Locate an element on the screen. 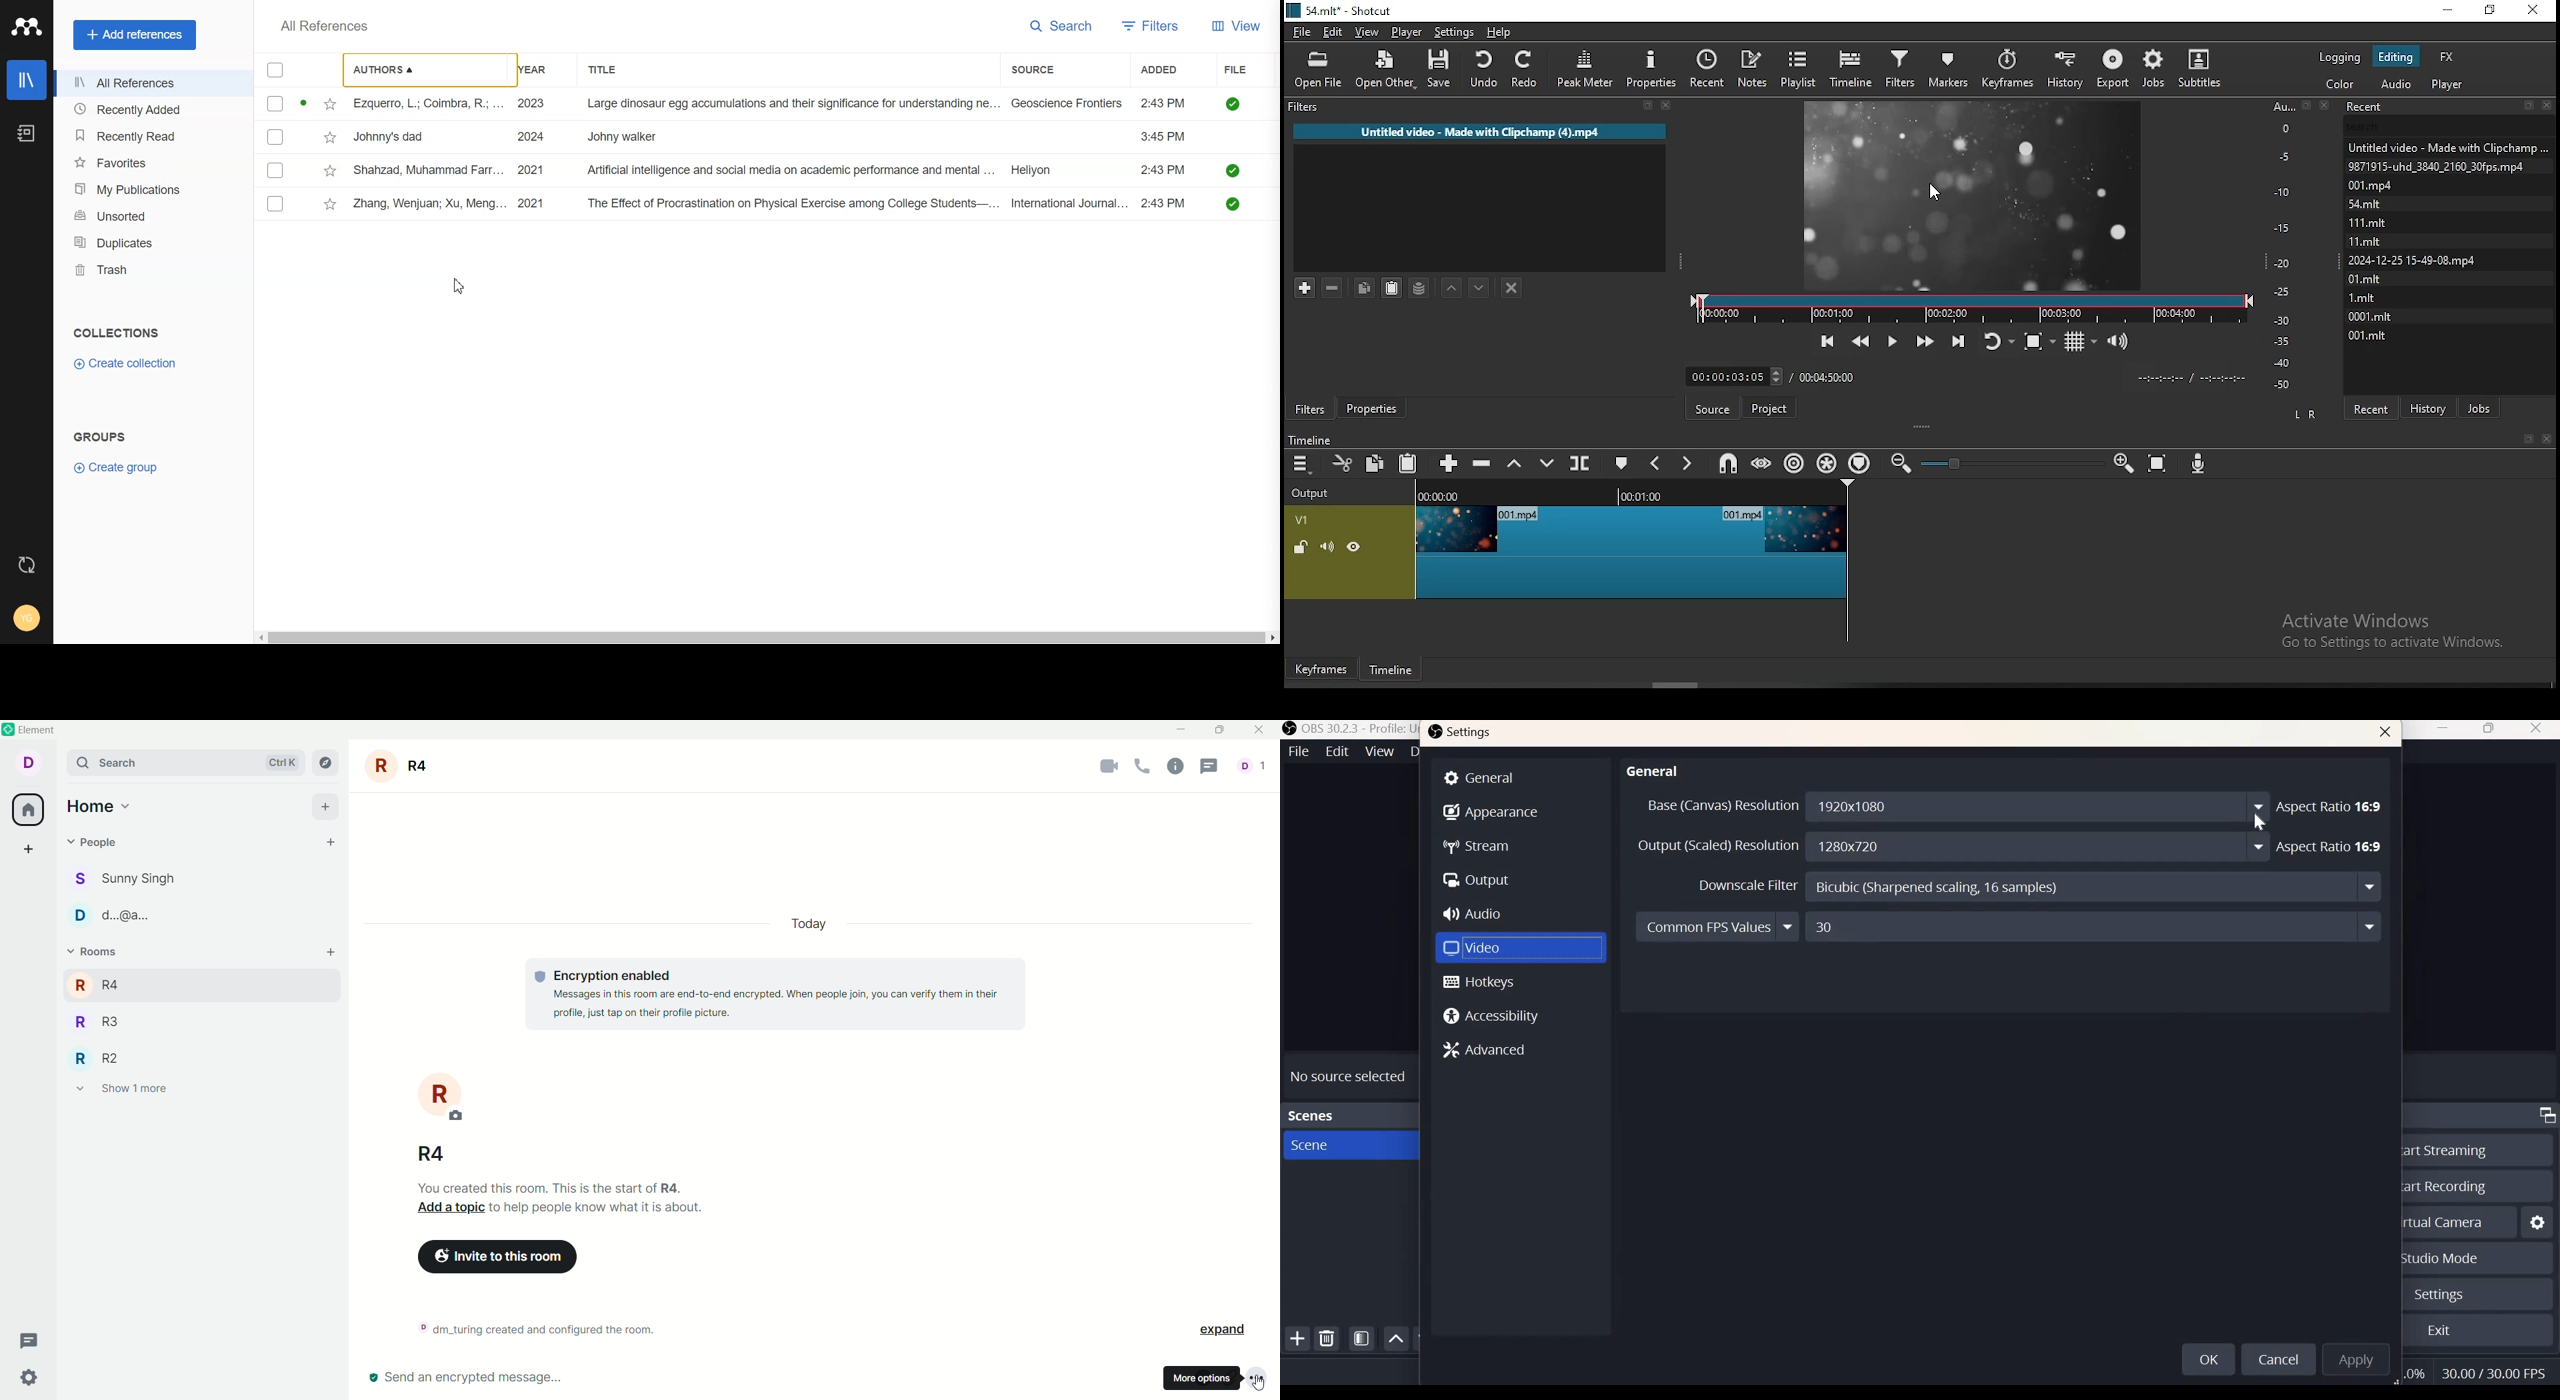  Authors is located at coordinates (421, 69).